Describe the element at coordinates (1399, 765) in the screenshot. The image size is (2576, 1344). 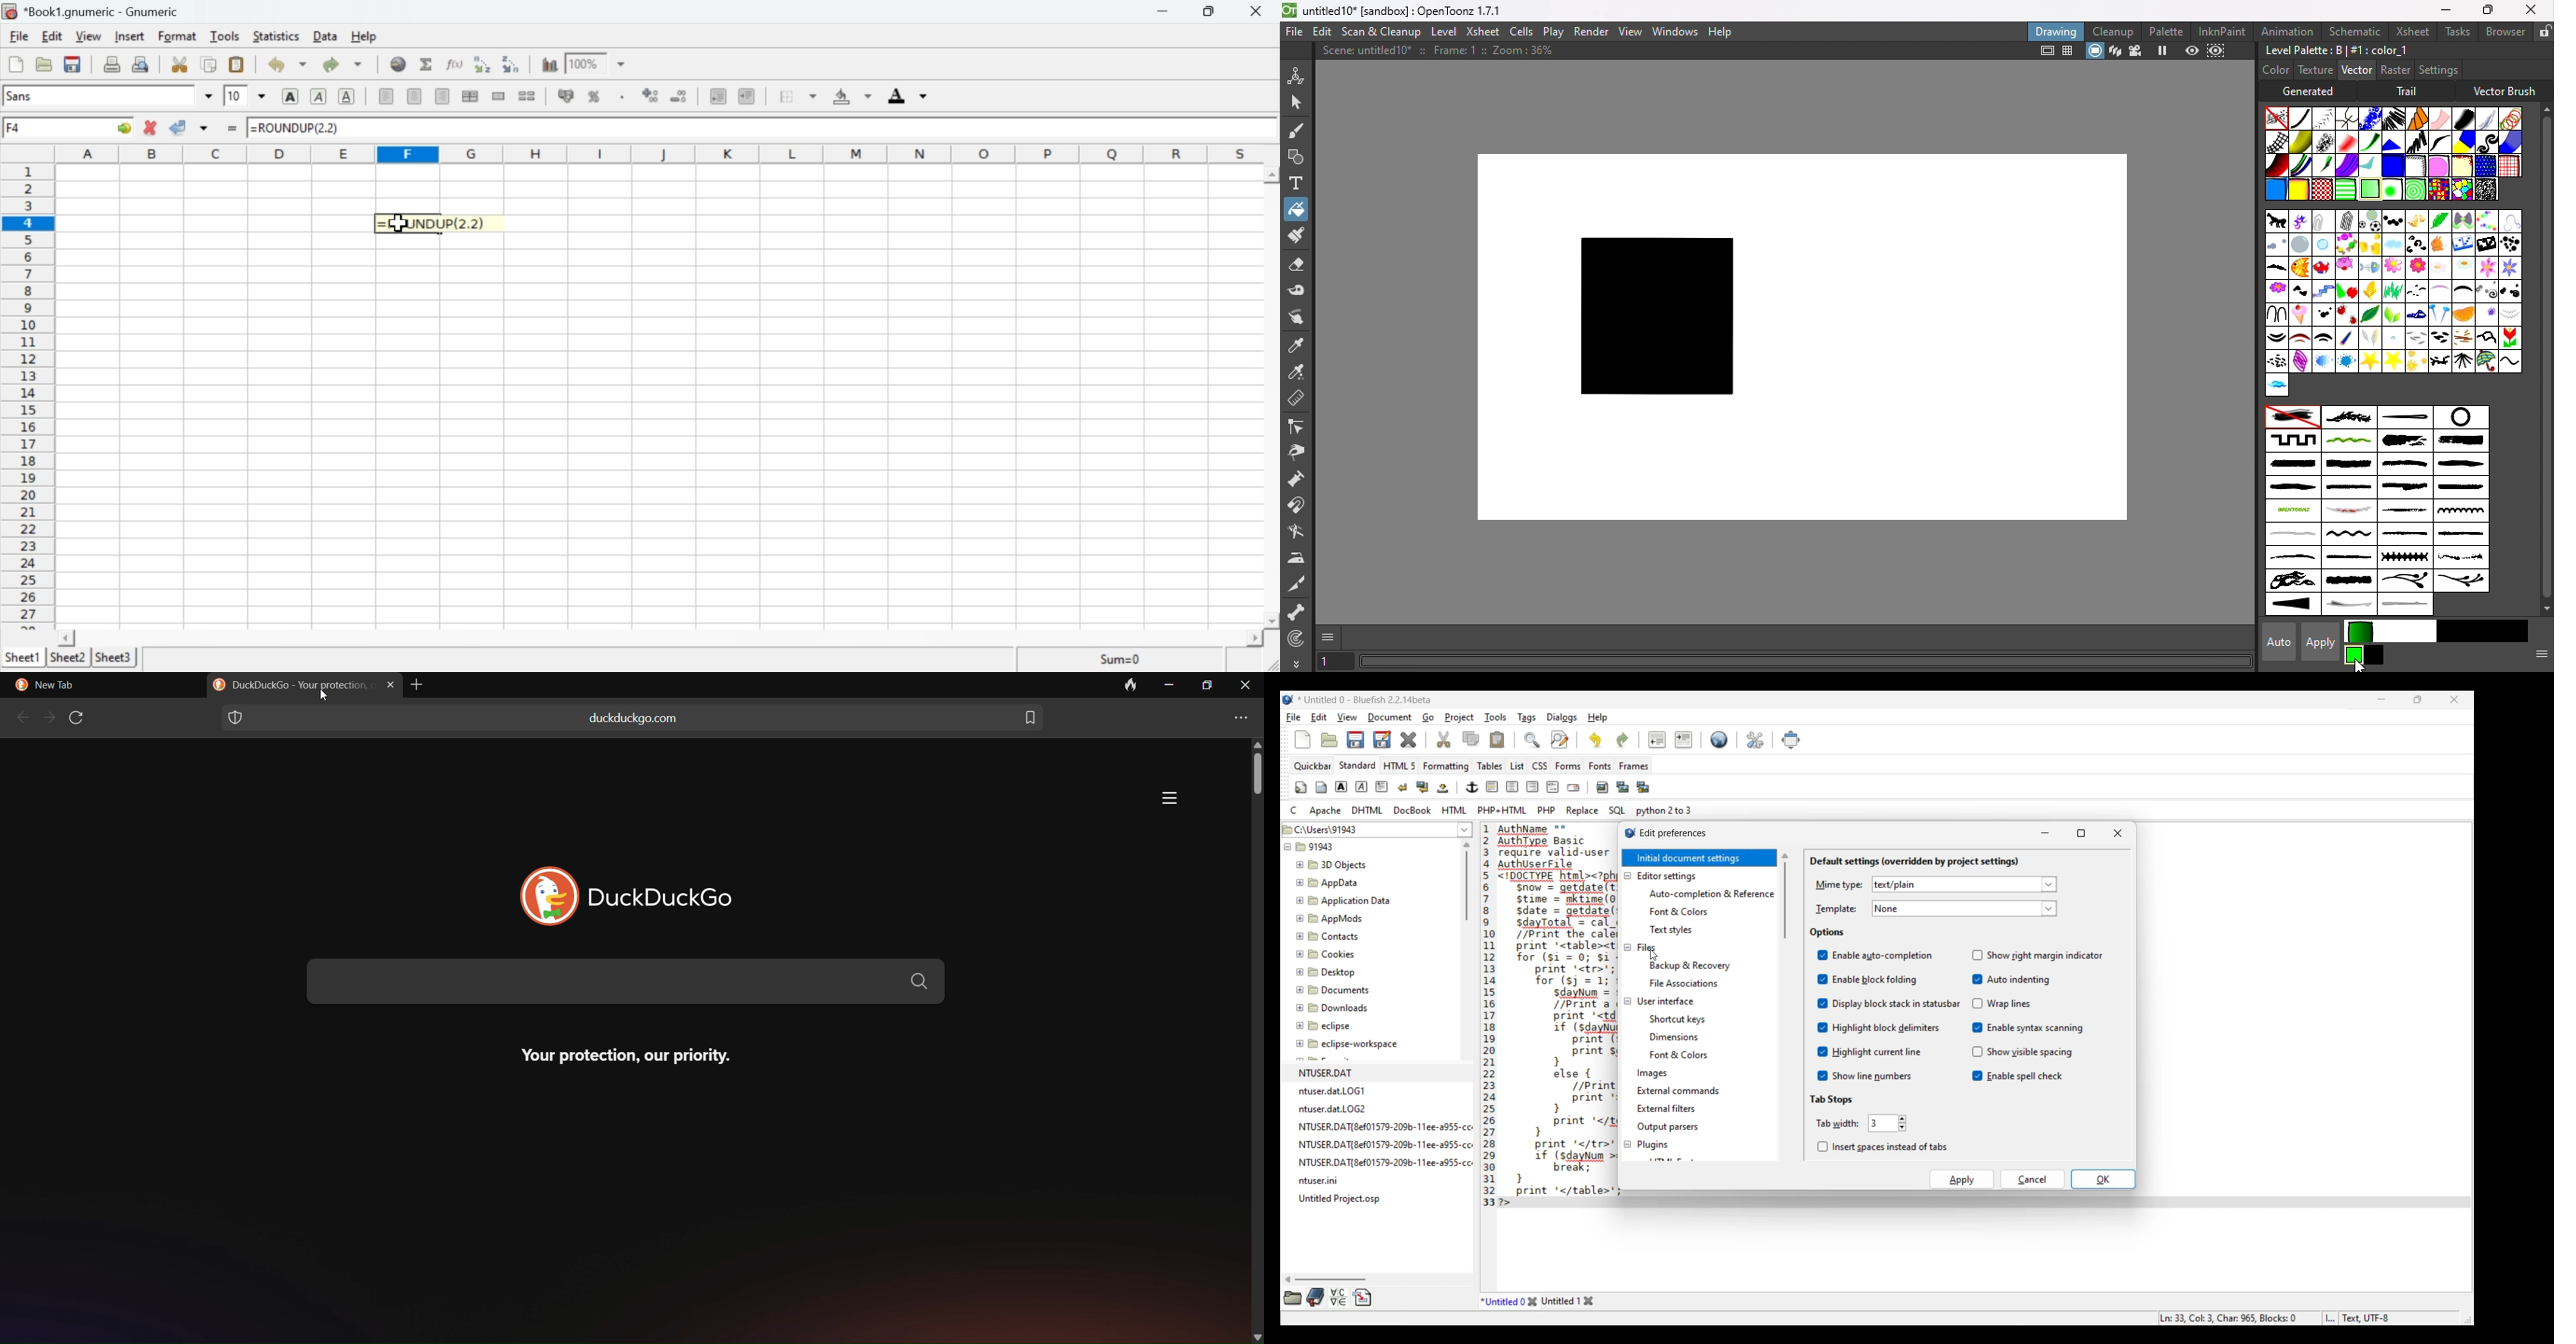
I see `HTML 5` at that location.